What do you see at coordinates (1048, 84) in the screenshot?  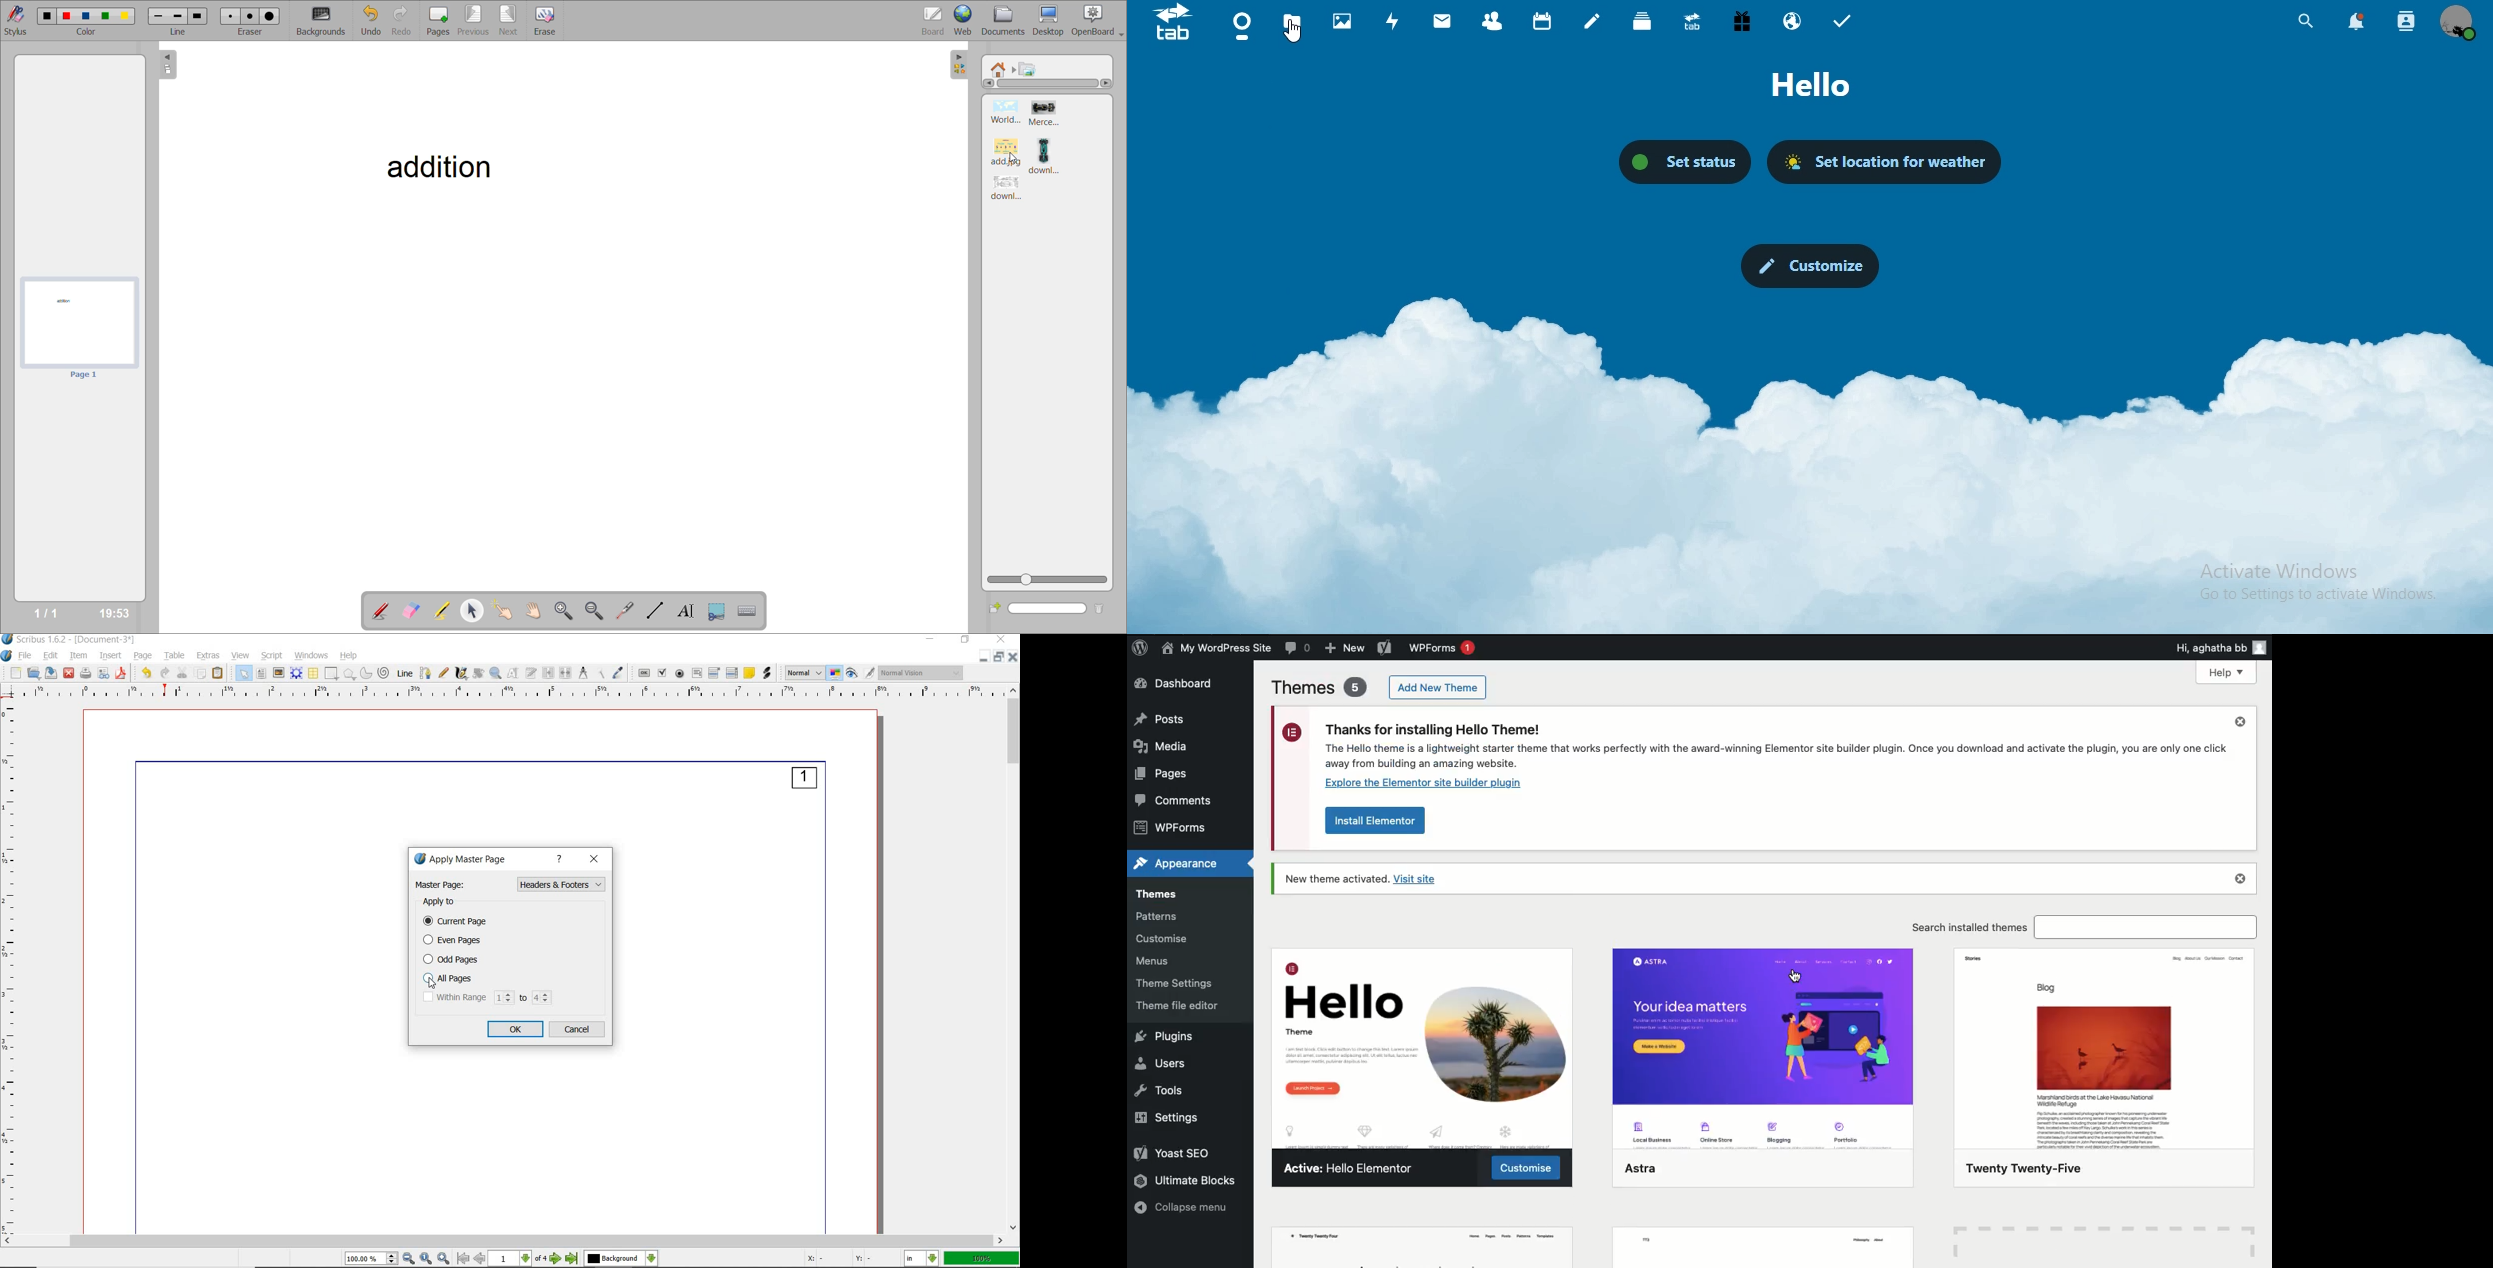 I see `horizontal scroll bar` at bounding box center [1048, 84].